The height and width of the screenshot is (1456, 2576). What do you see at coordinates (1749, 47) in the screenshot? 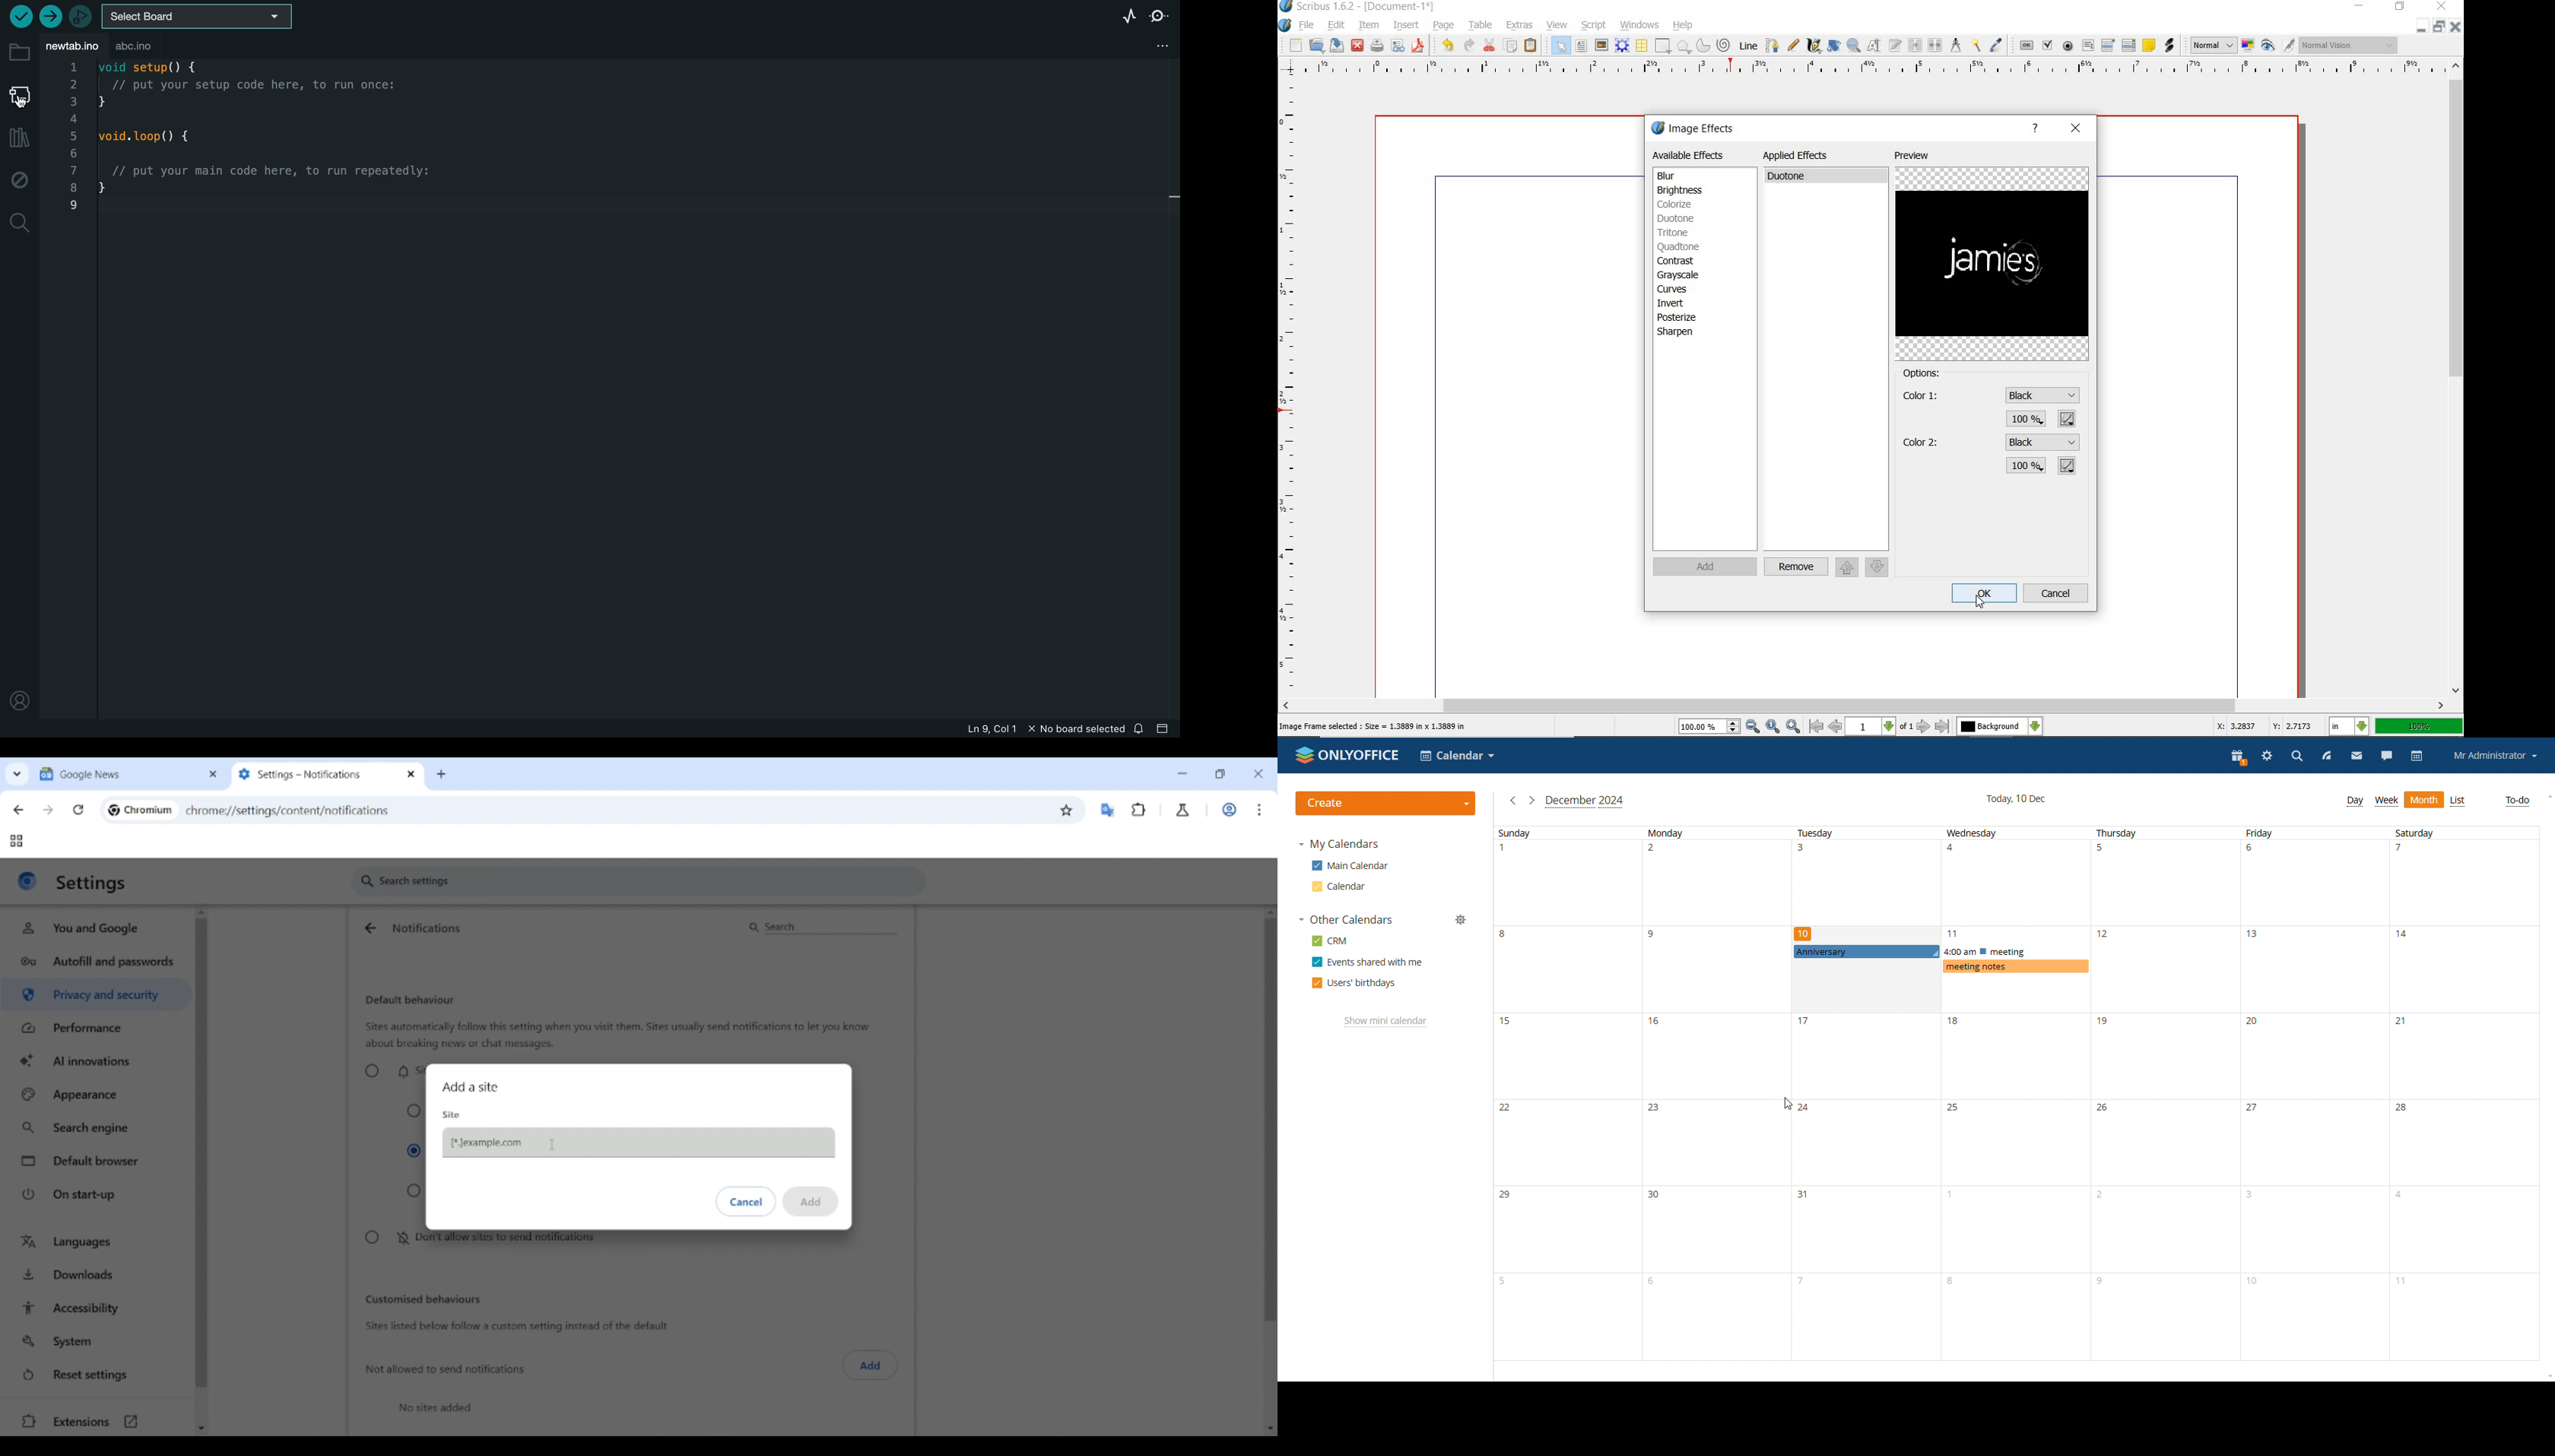
I see `LINE` at bounding box center [1749, 47].